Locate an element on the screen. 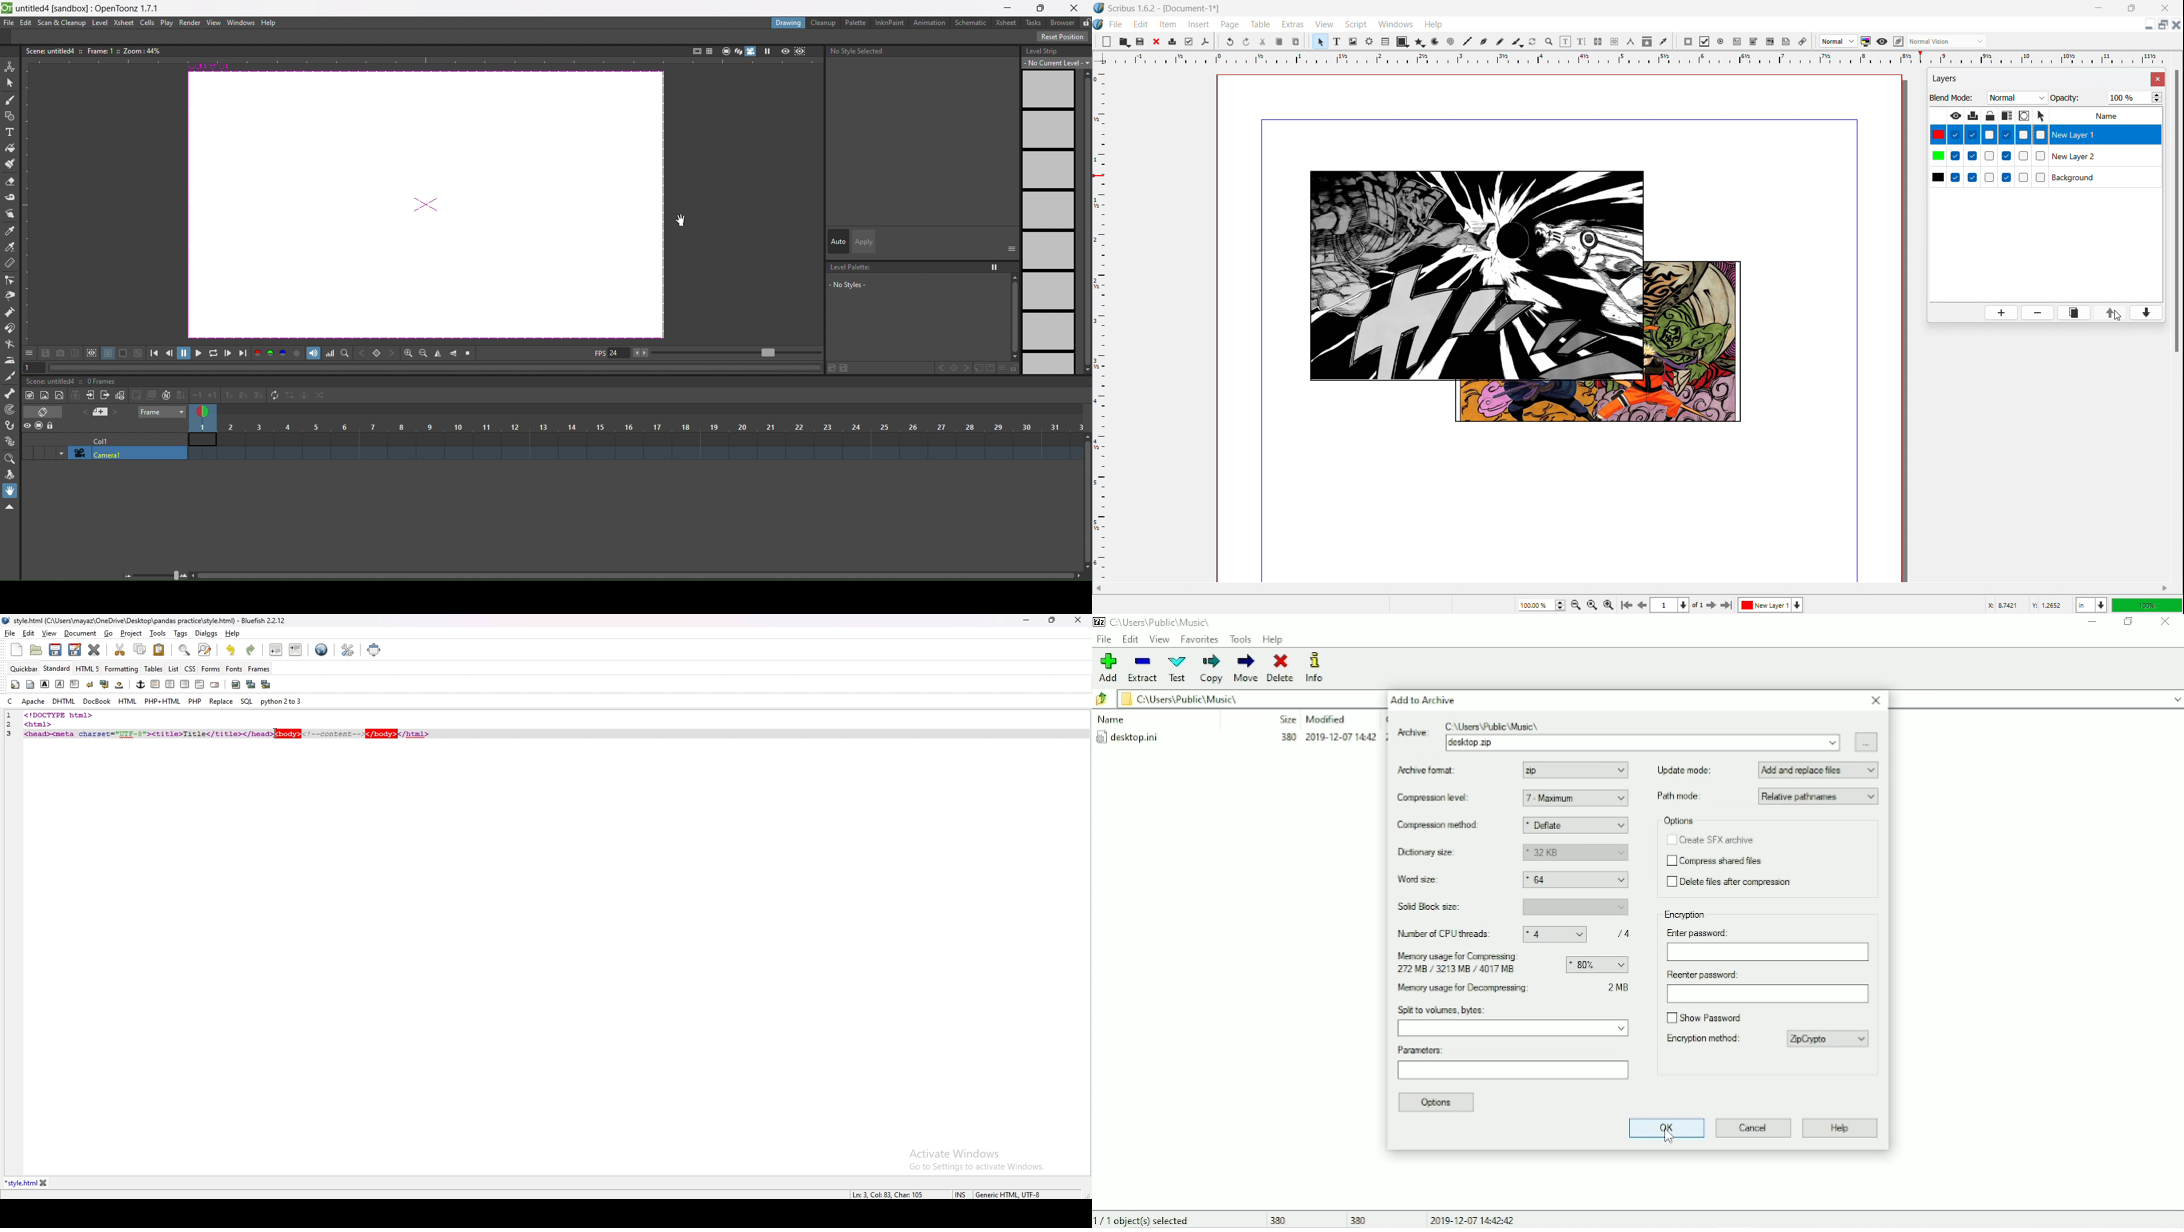  print layer is located at coordinates (1973, 116).